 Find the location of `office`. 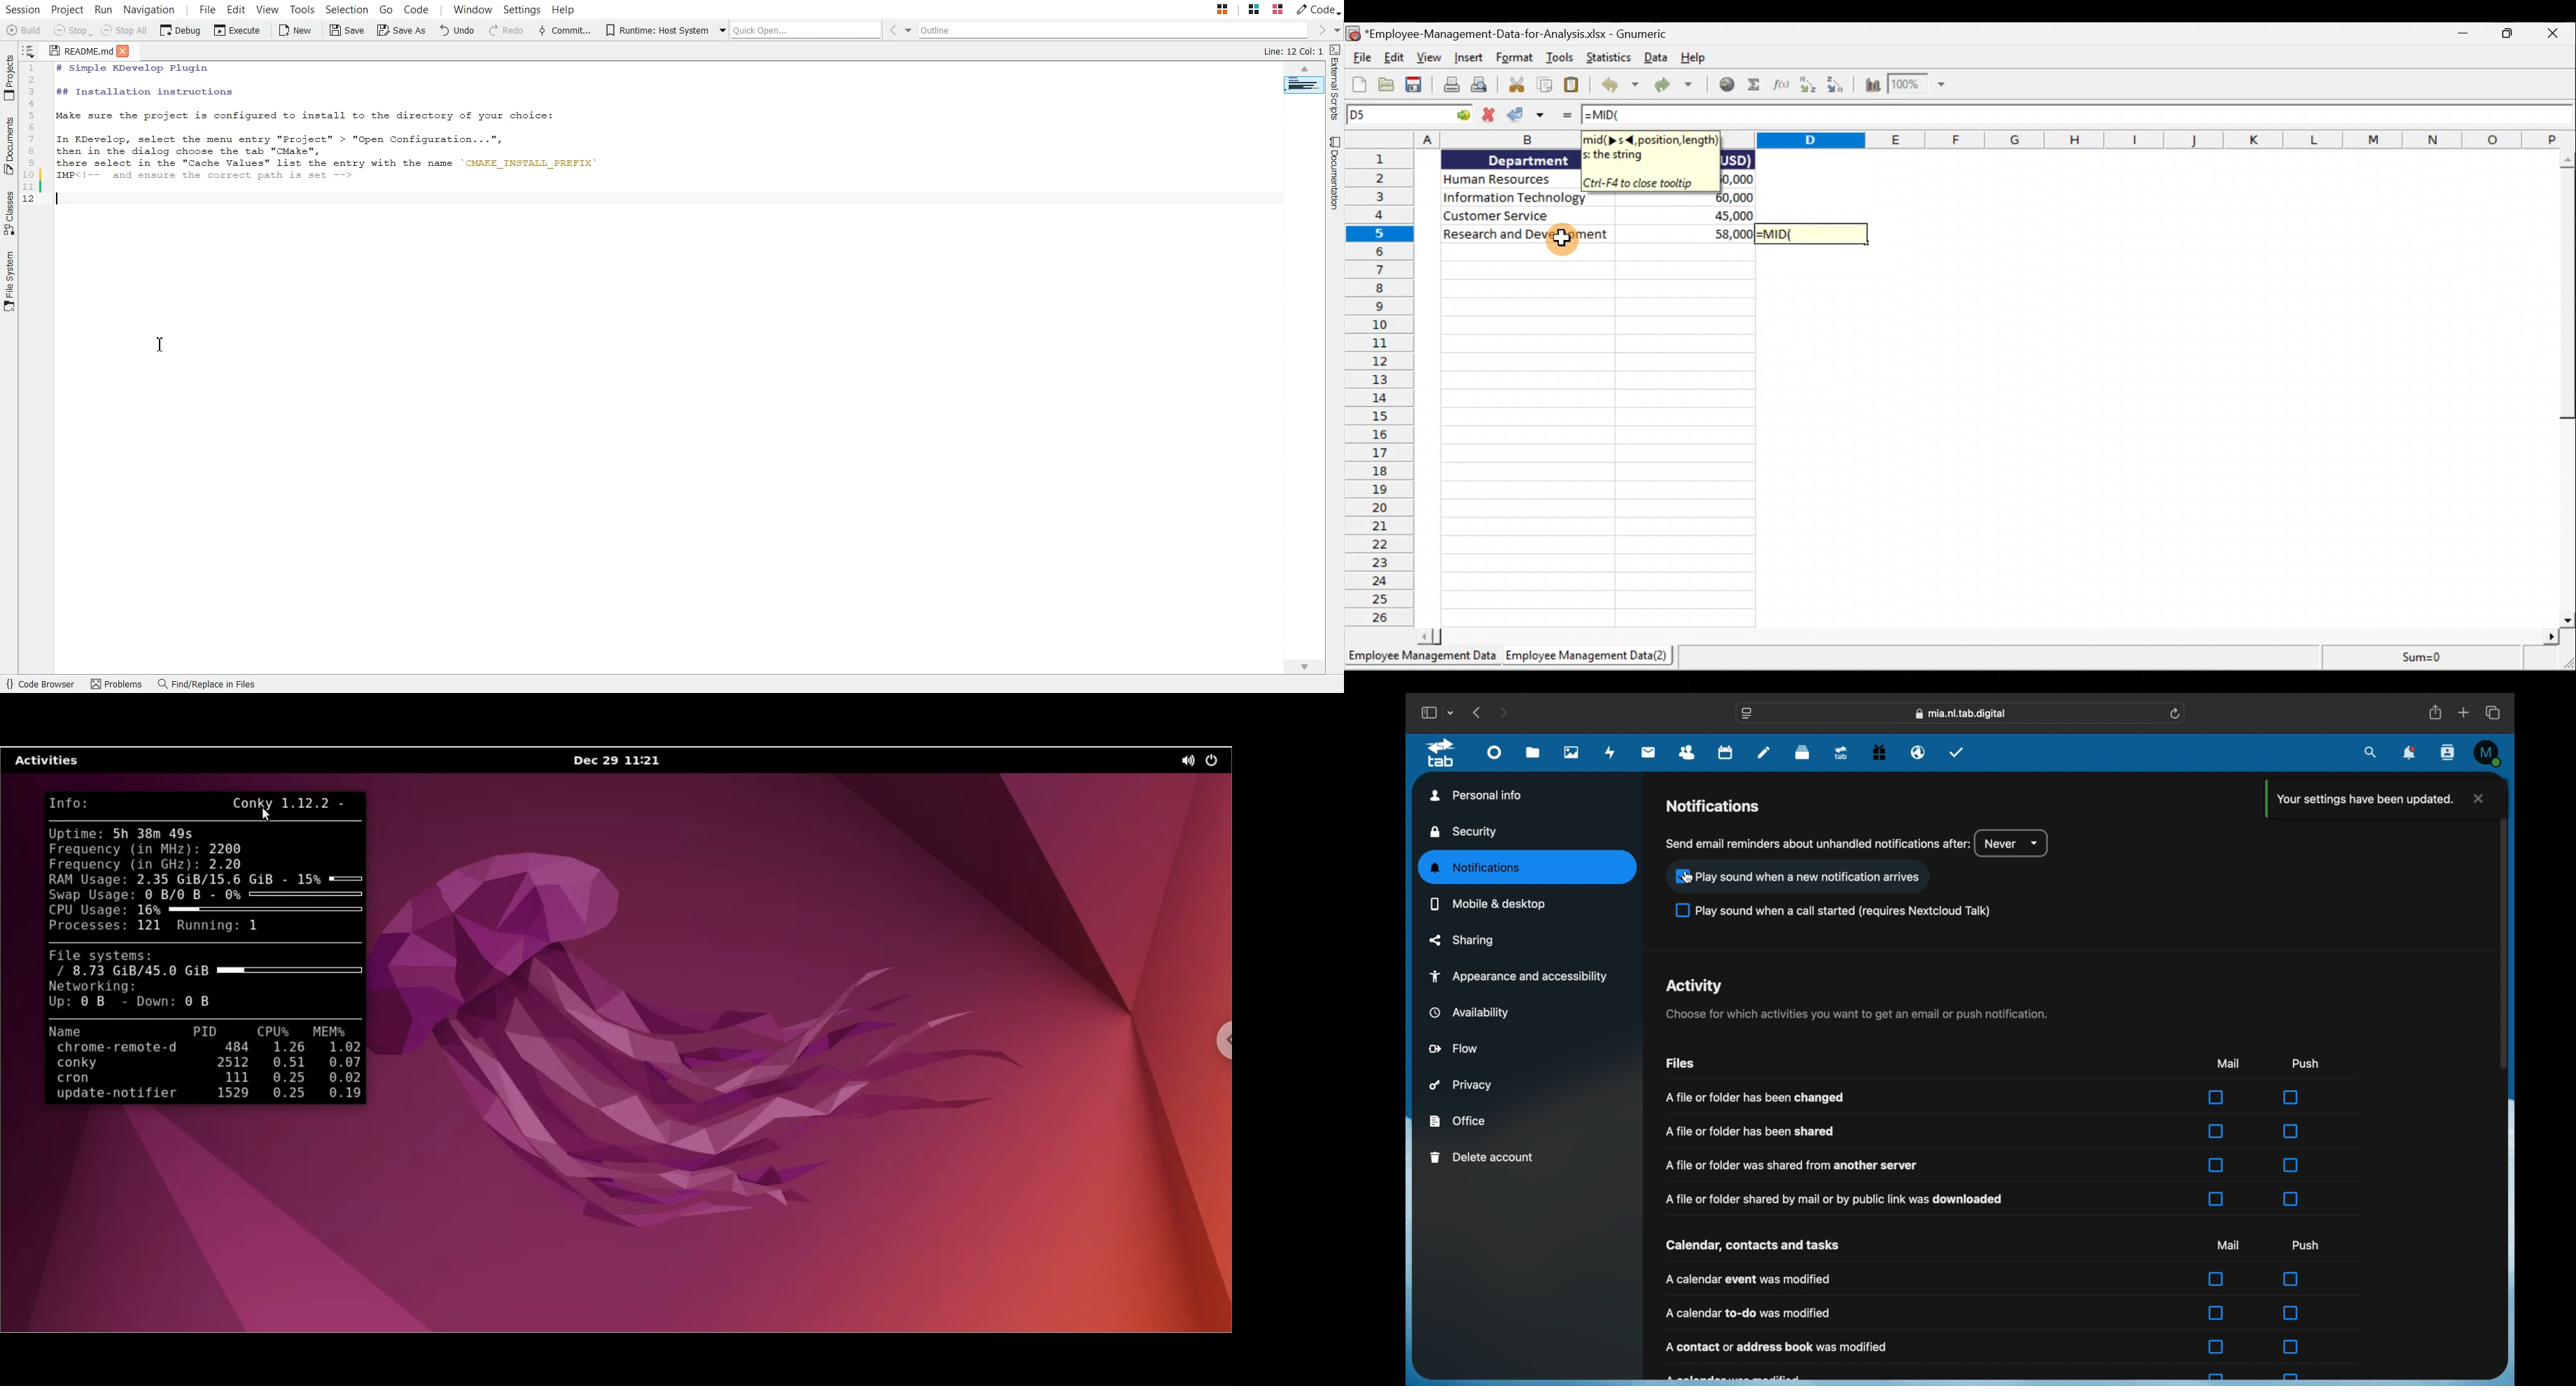

office is located at coordinates (1457, 1121).